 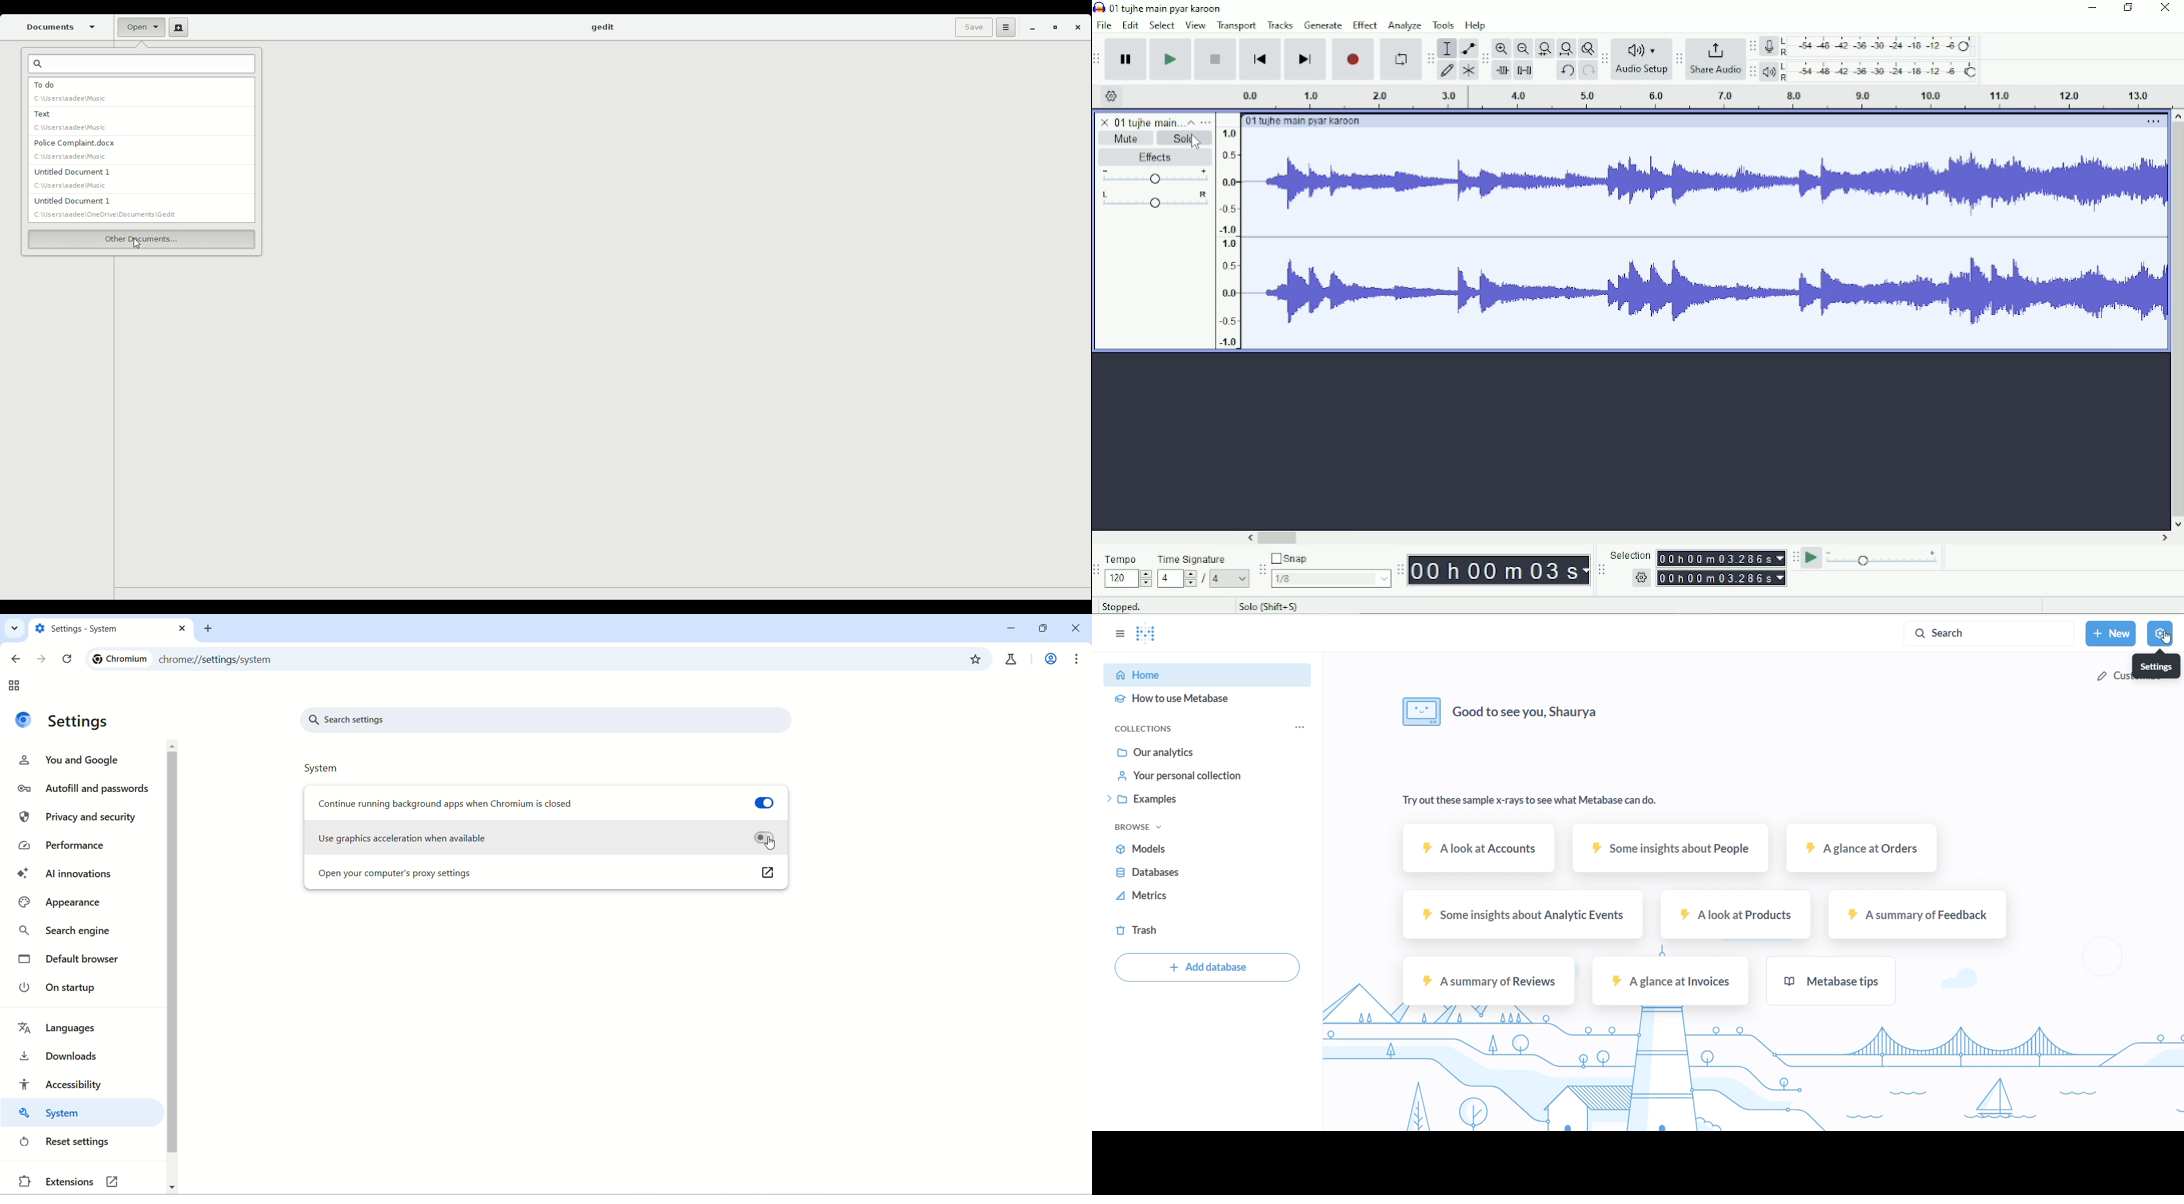 I want to click on Audacity time toolbar, so click(x=1400, y=570).